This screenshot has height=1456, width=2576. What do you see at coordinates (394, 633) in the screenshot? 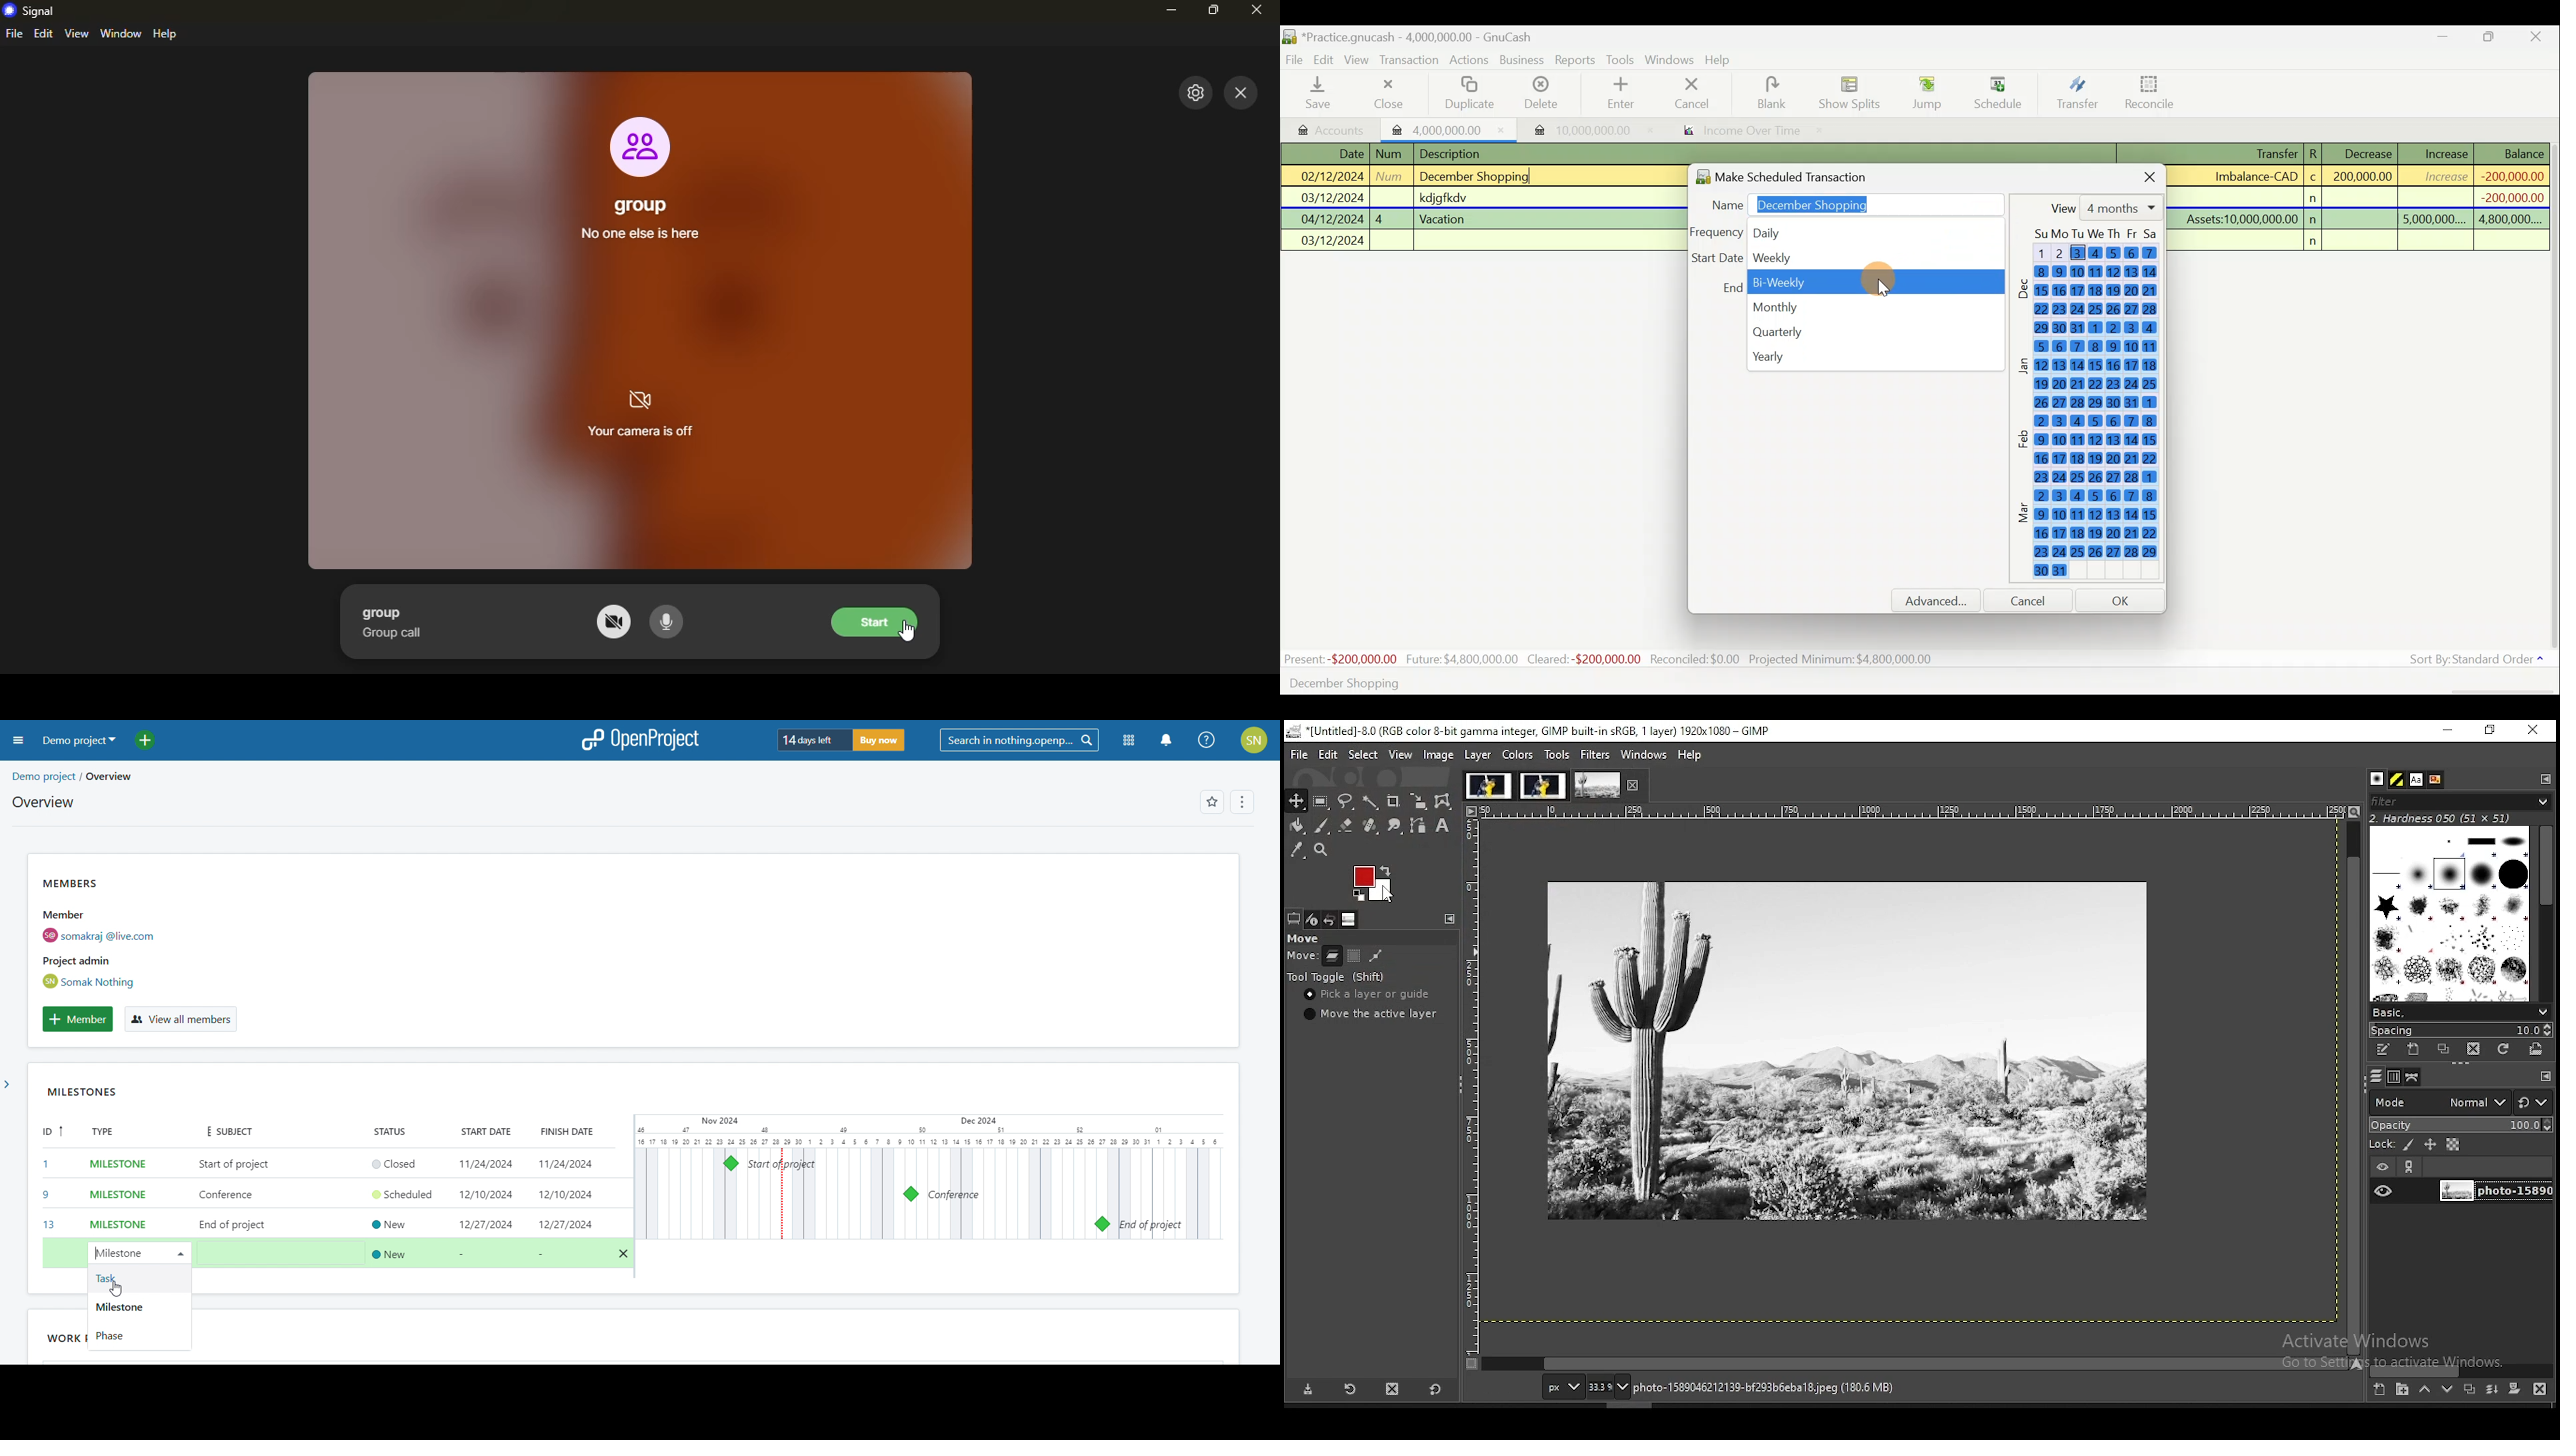
I see `Group call` at bounding box center [394, 633].